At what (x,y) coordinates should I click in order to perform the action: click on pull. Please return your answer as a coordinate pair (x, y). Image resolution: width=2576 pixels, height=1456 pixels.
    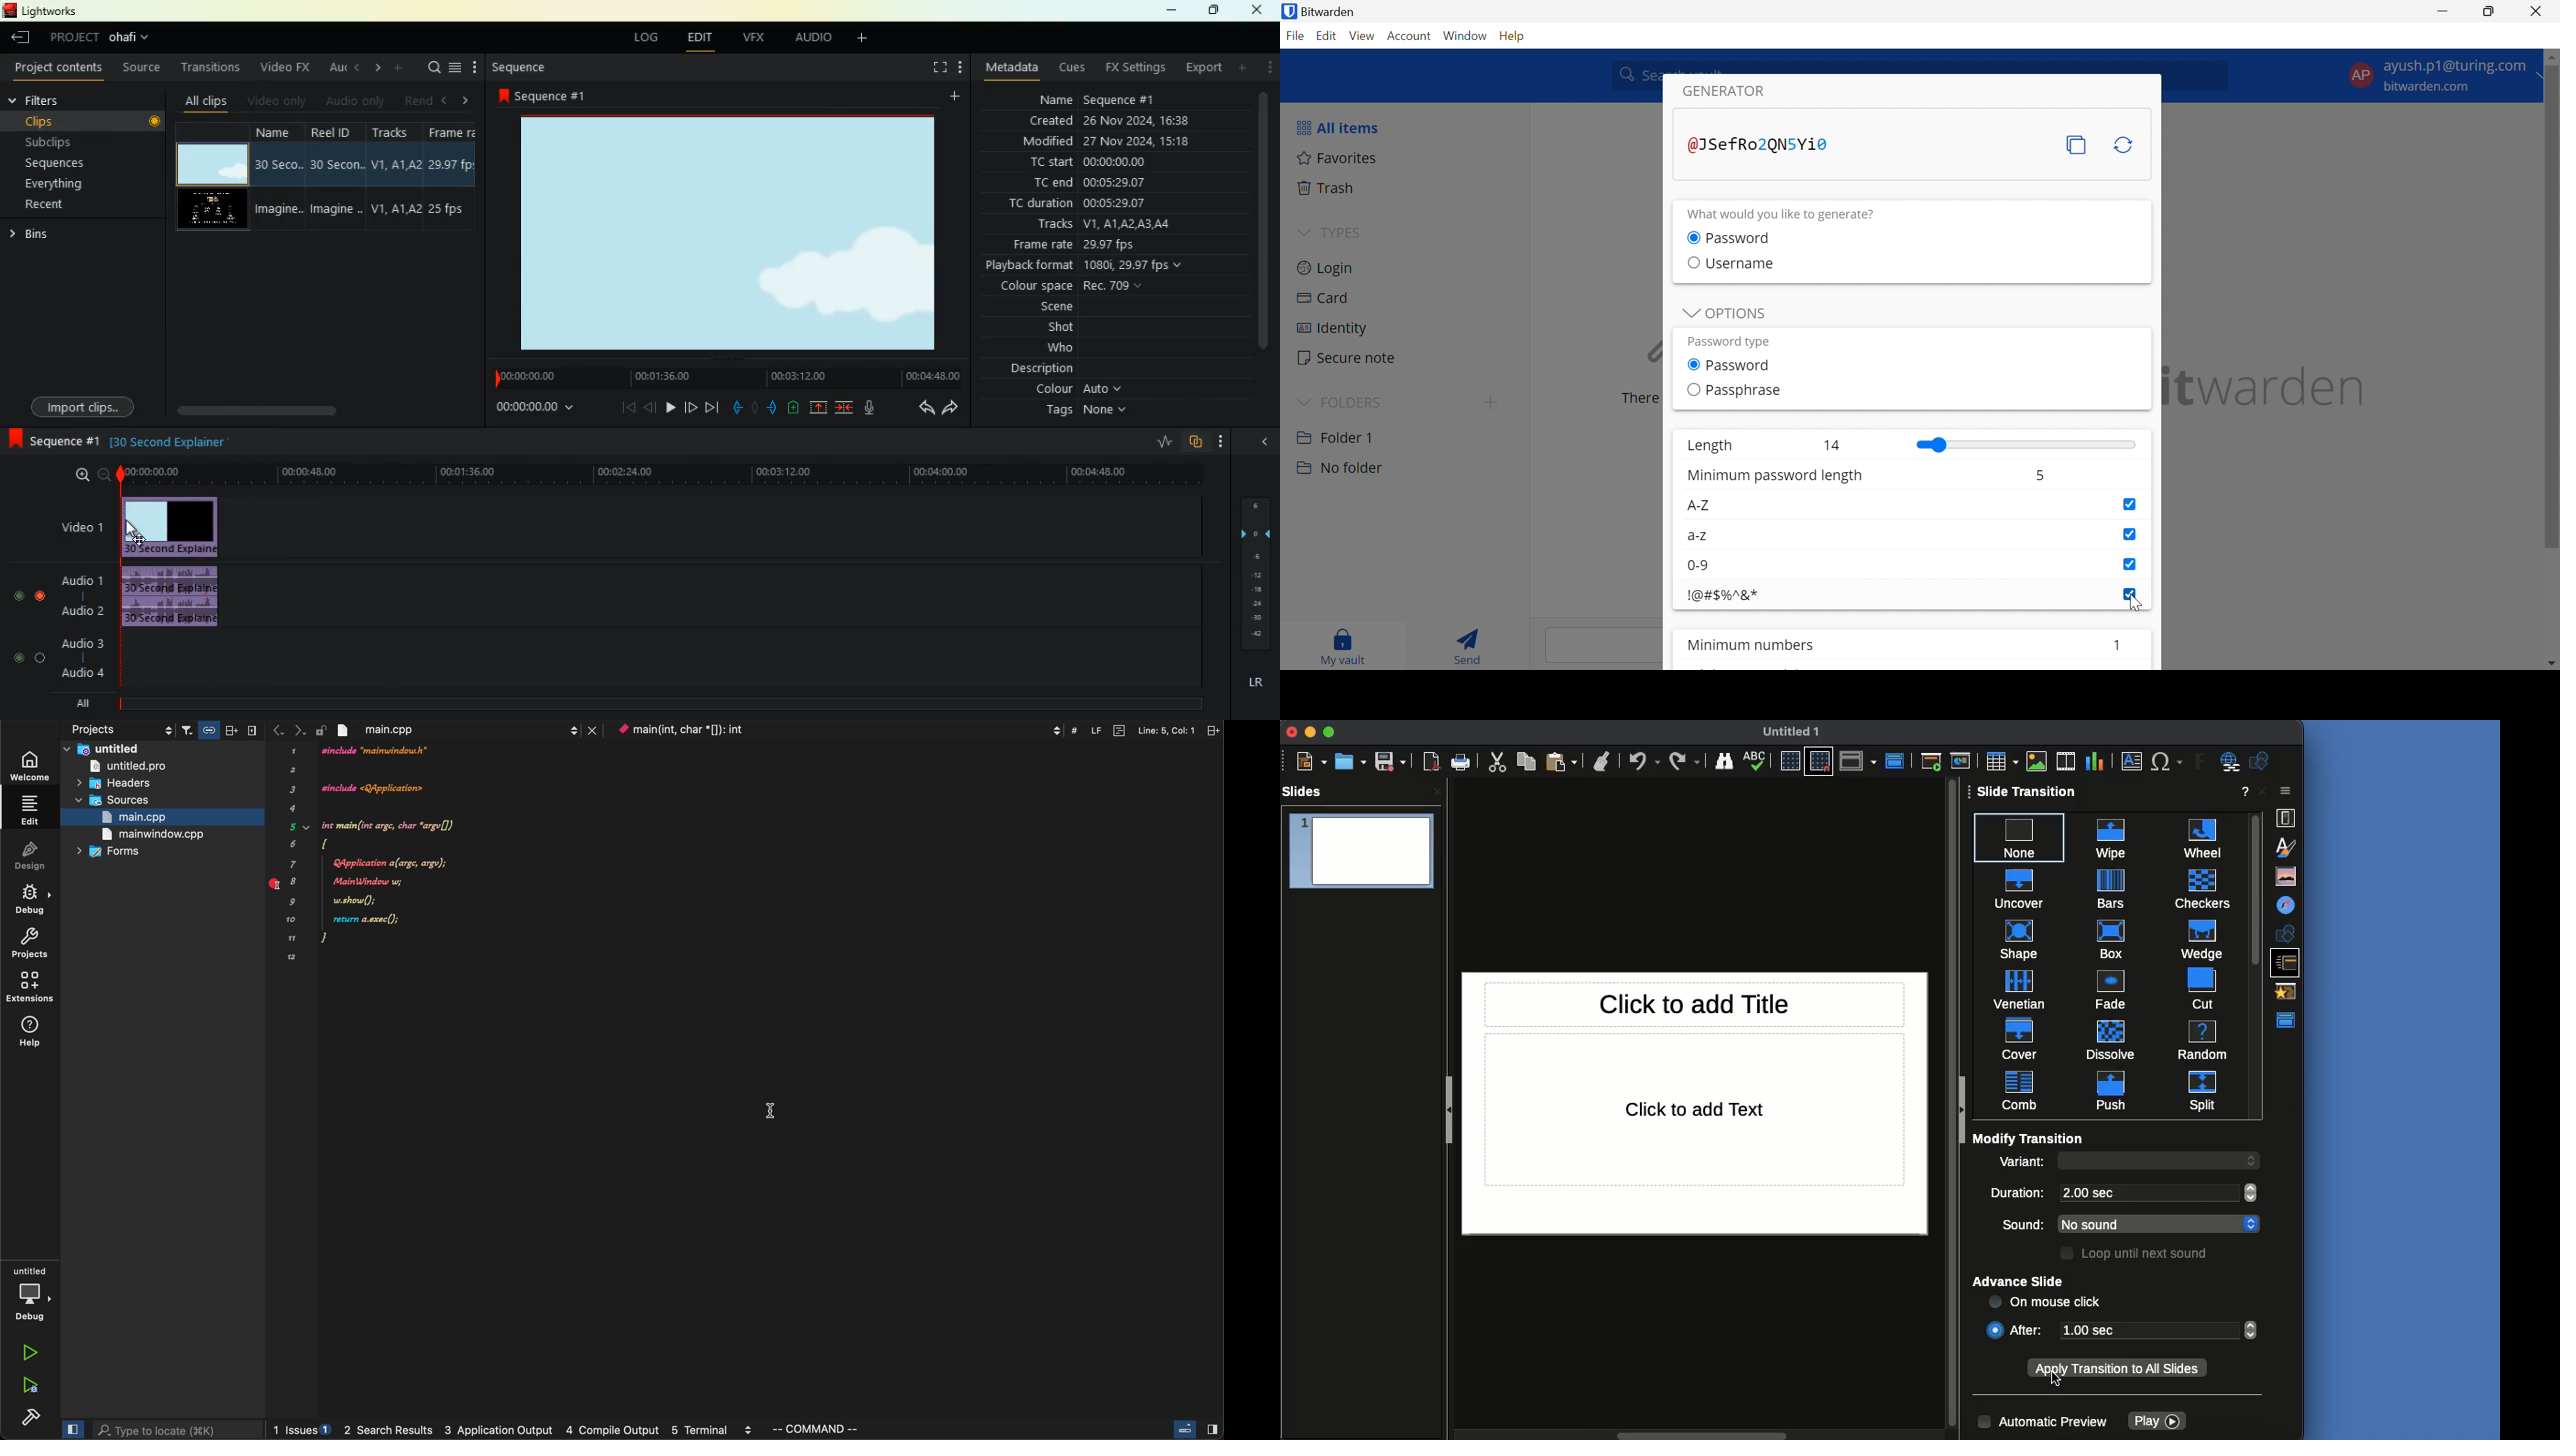
    Looking at the image, I should click on (734, 408).